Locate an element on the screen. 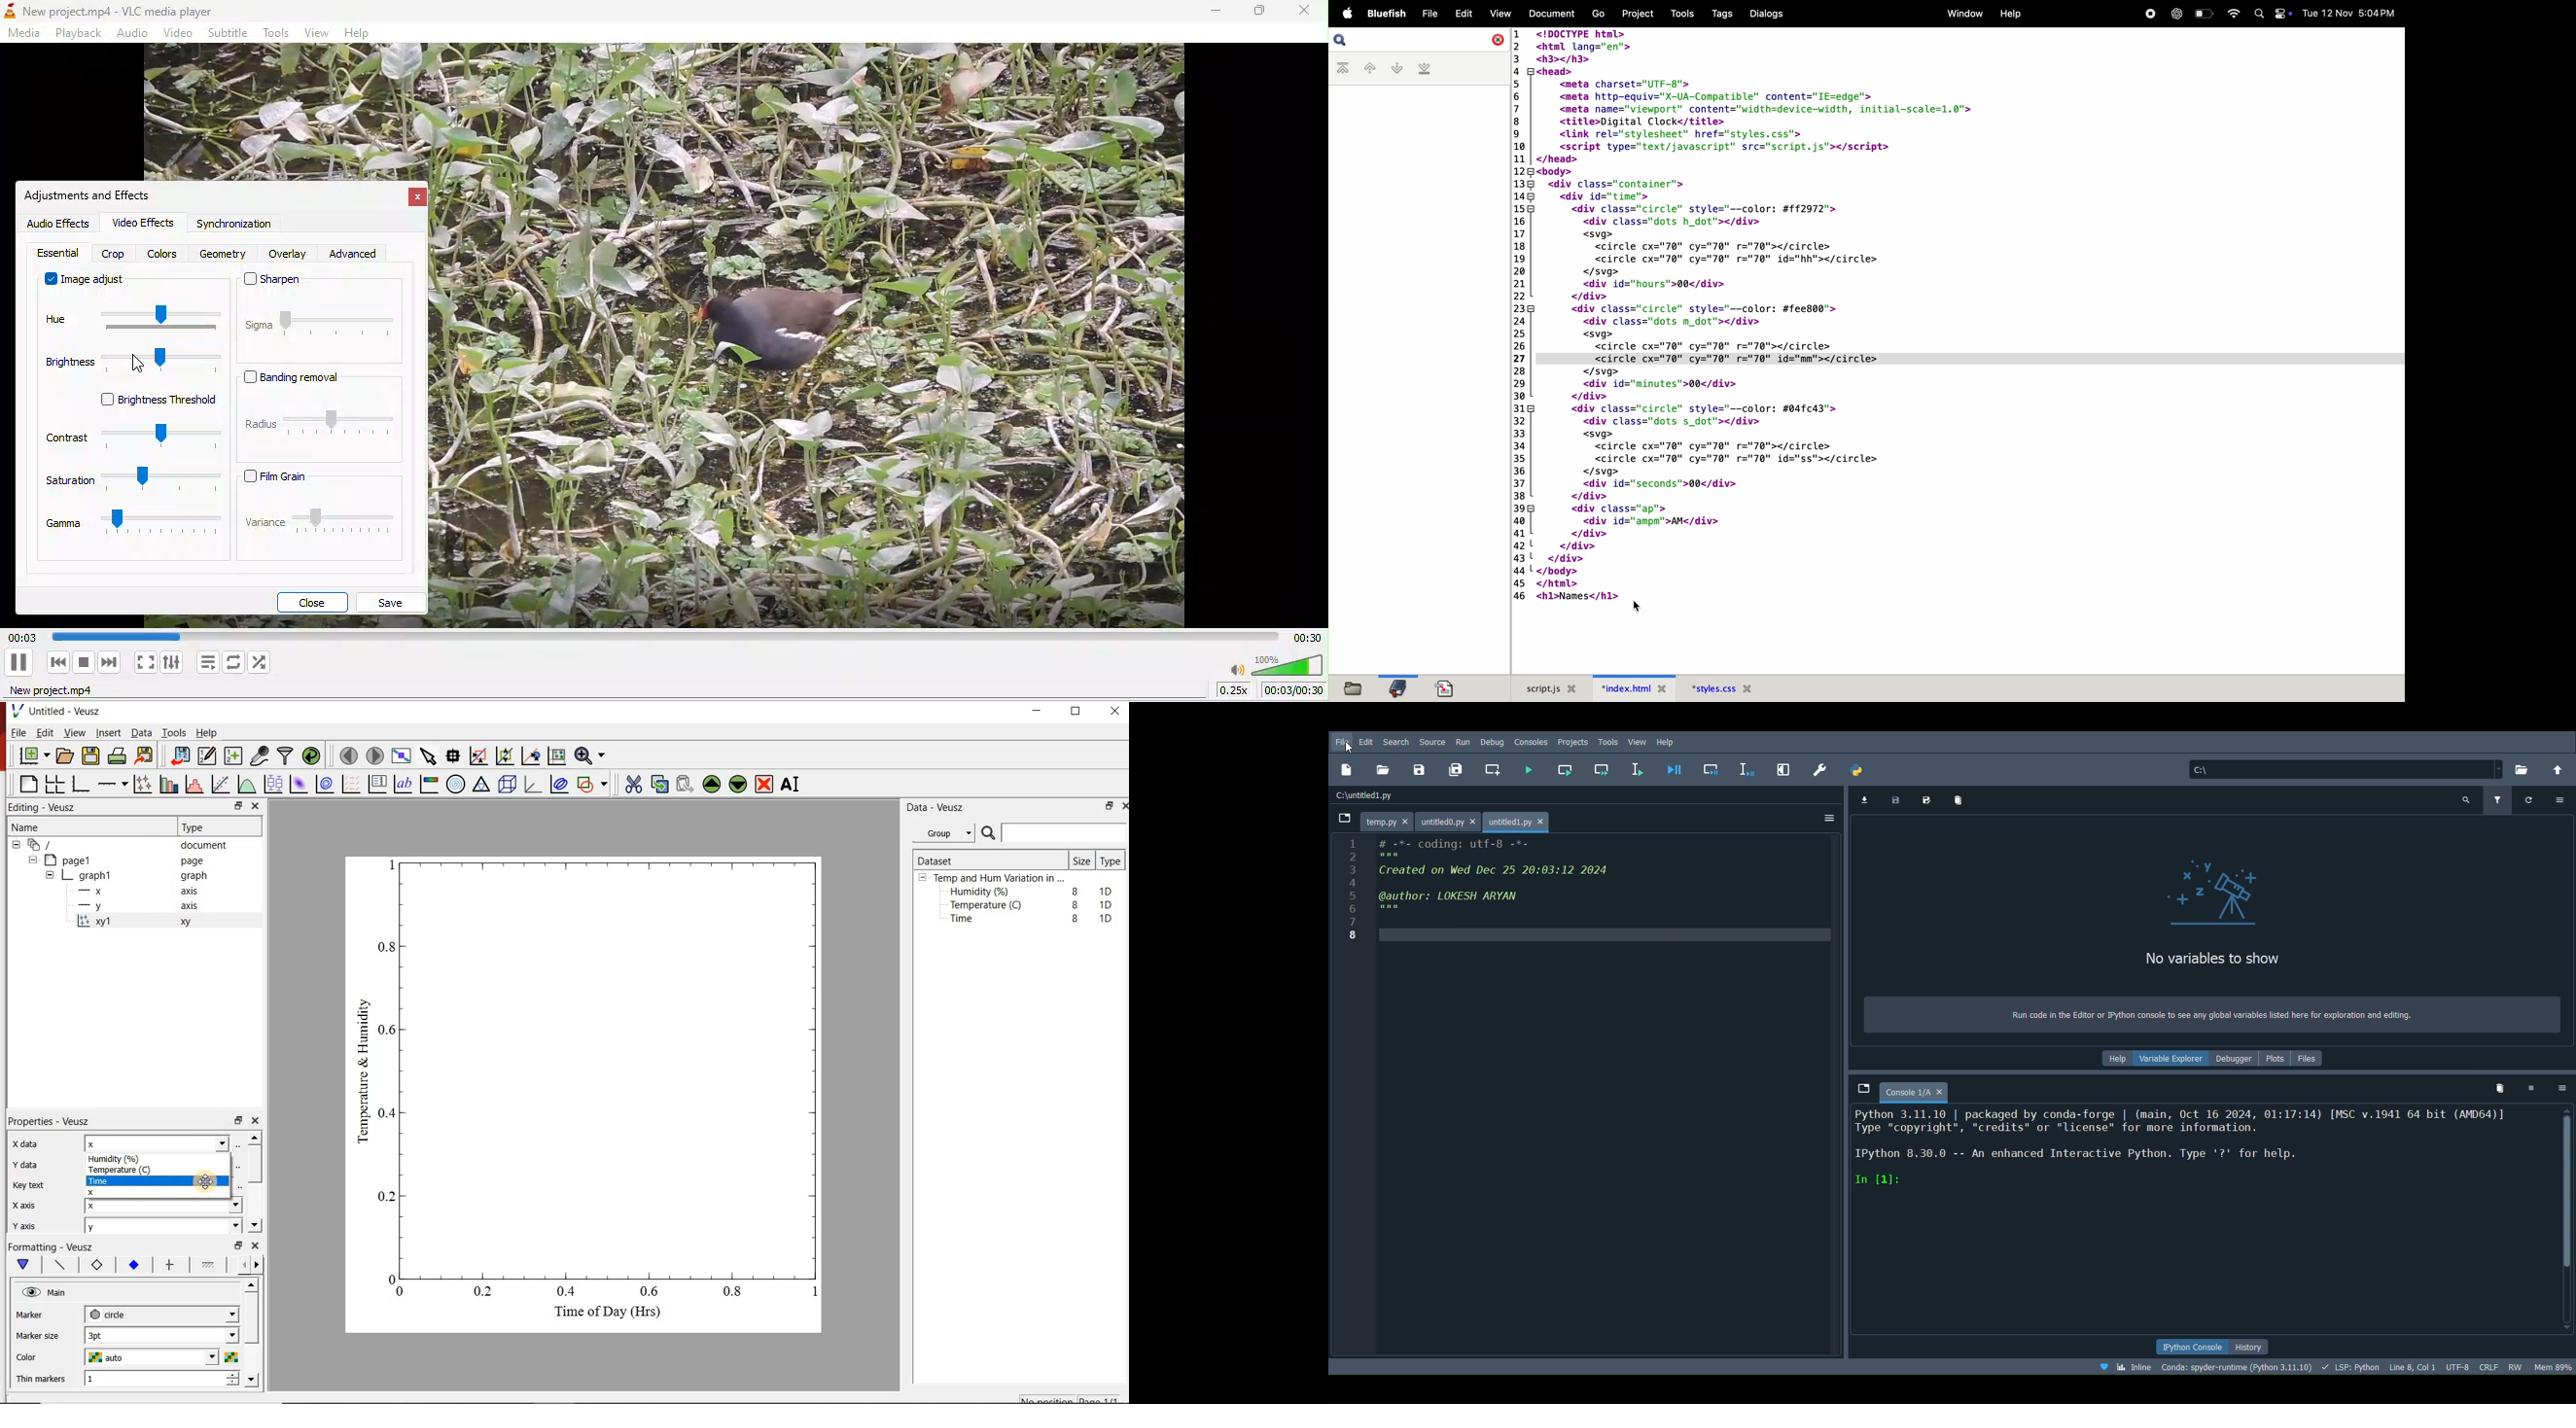 The image size is (2576, 1428). bluefish is located at coordinates (1386, 12).